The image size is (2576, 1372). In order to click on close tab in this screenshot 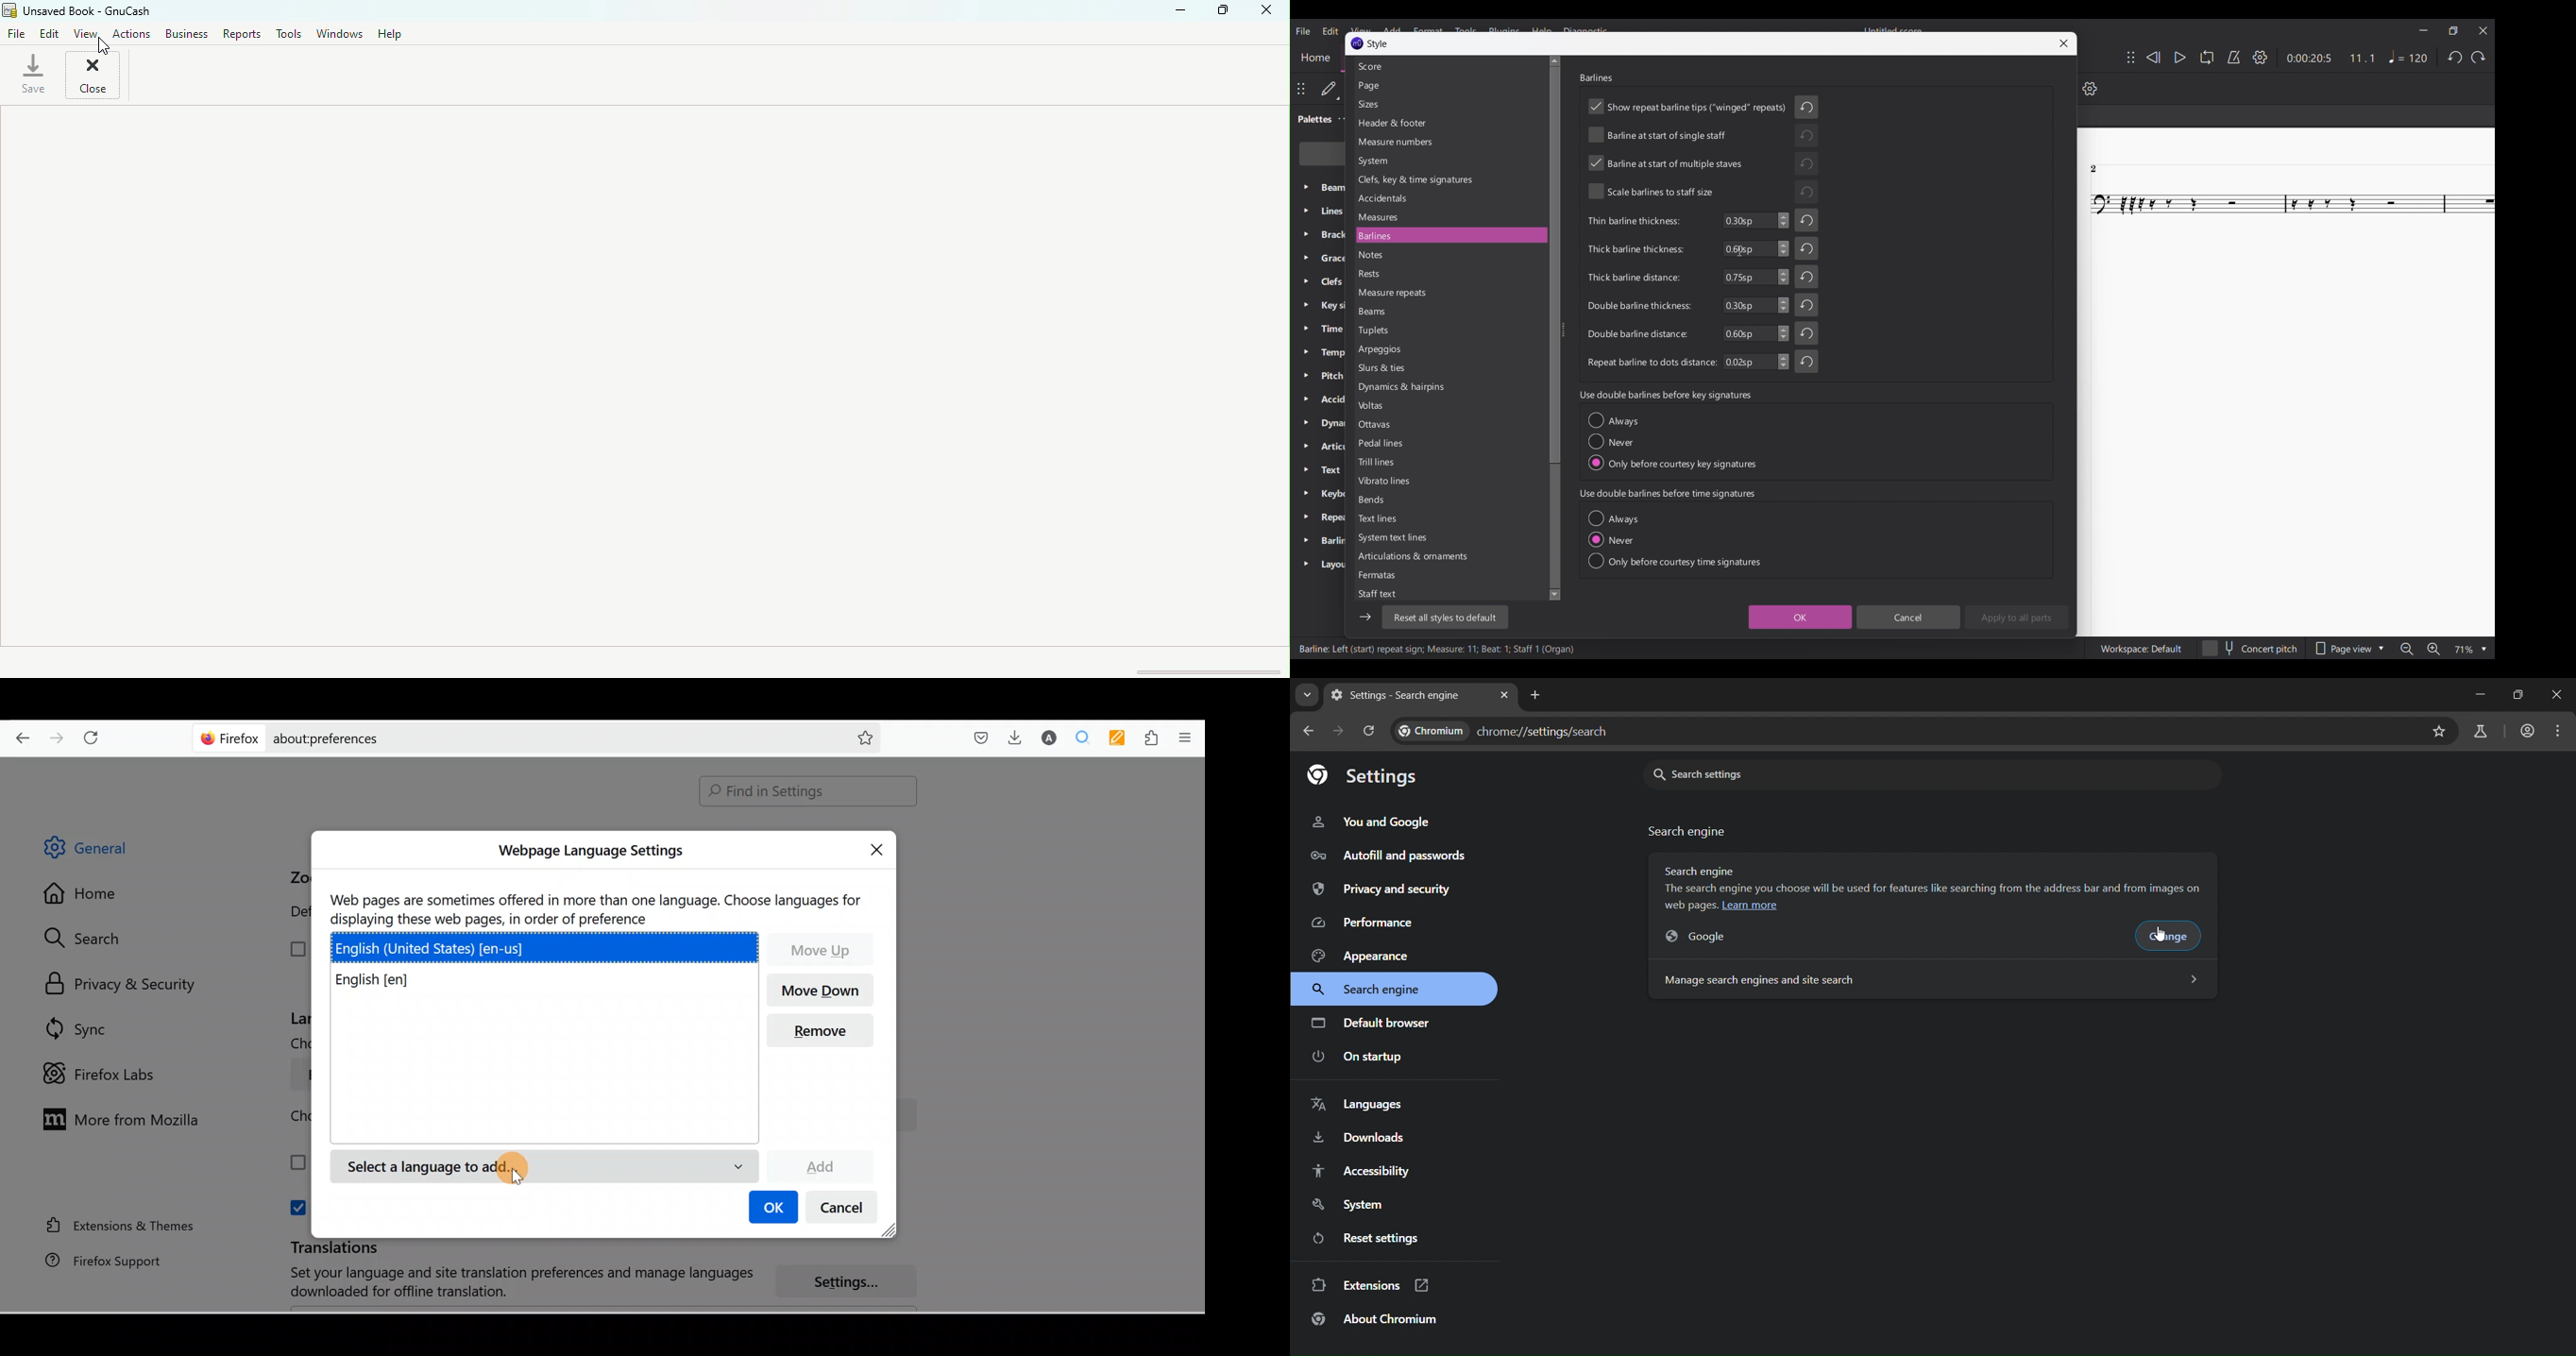, I will do `click(1506, 693)`.